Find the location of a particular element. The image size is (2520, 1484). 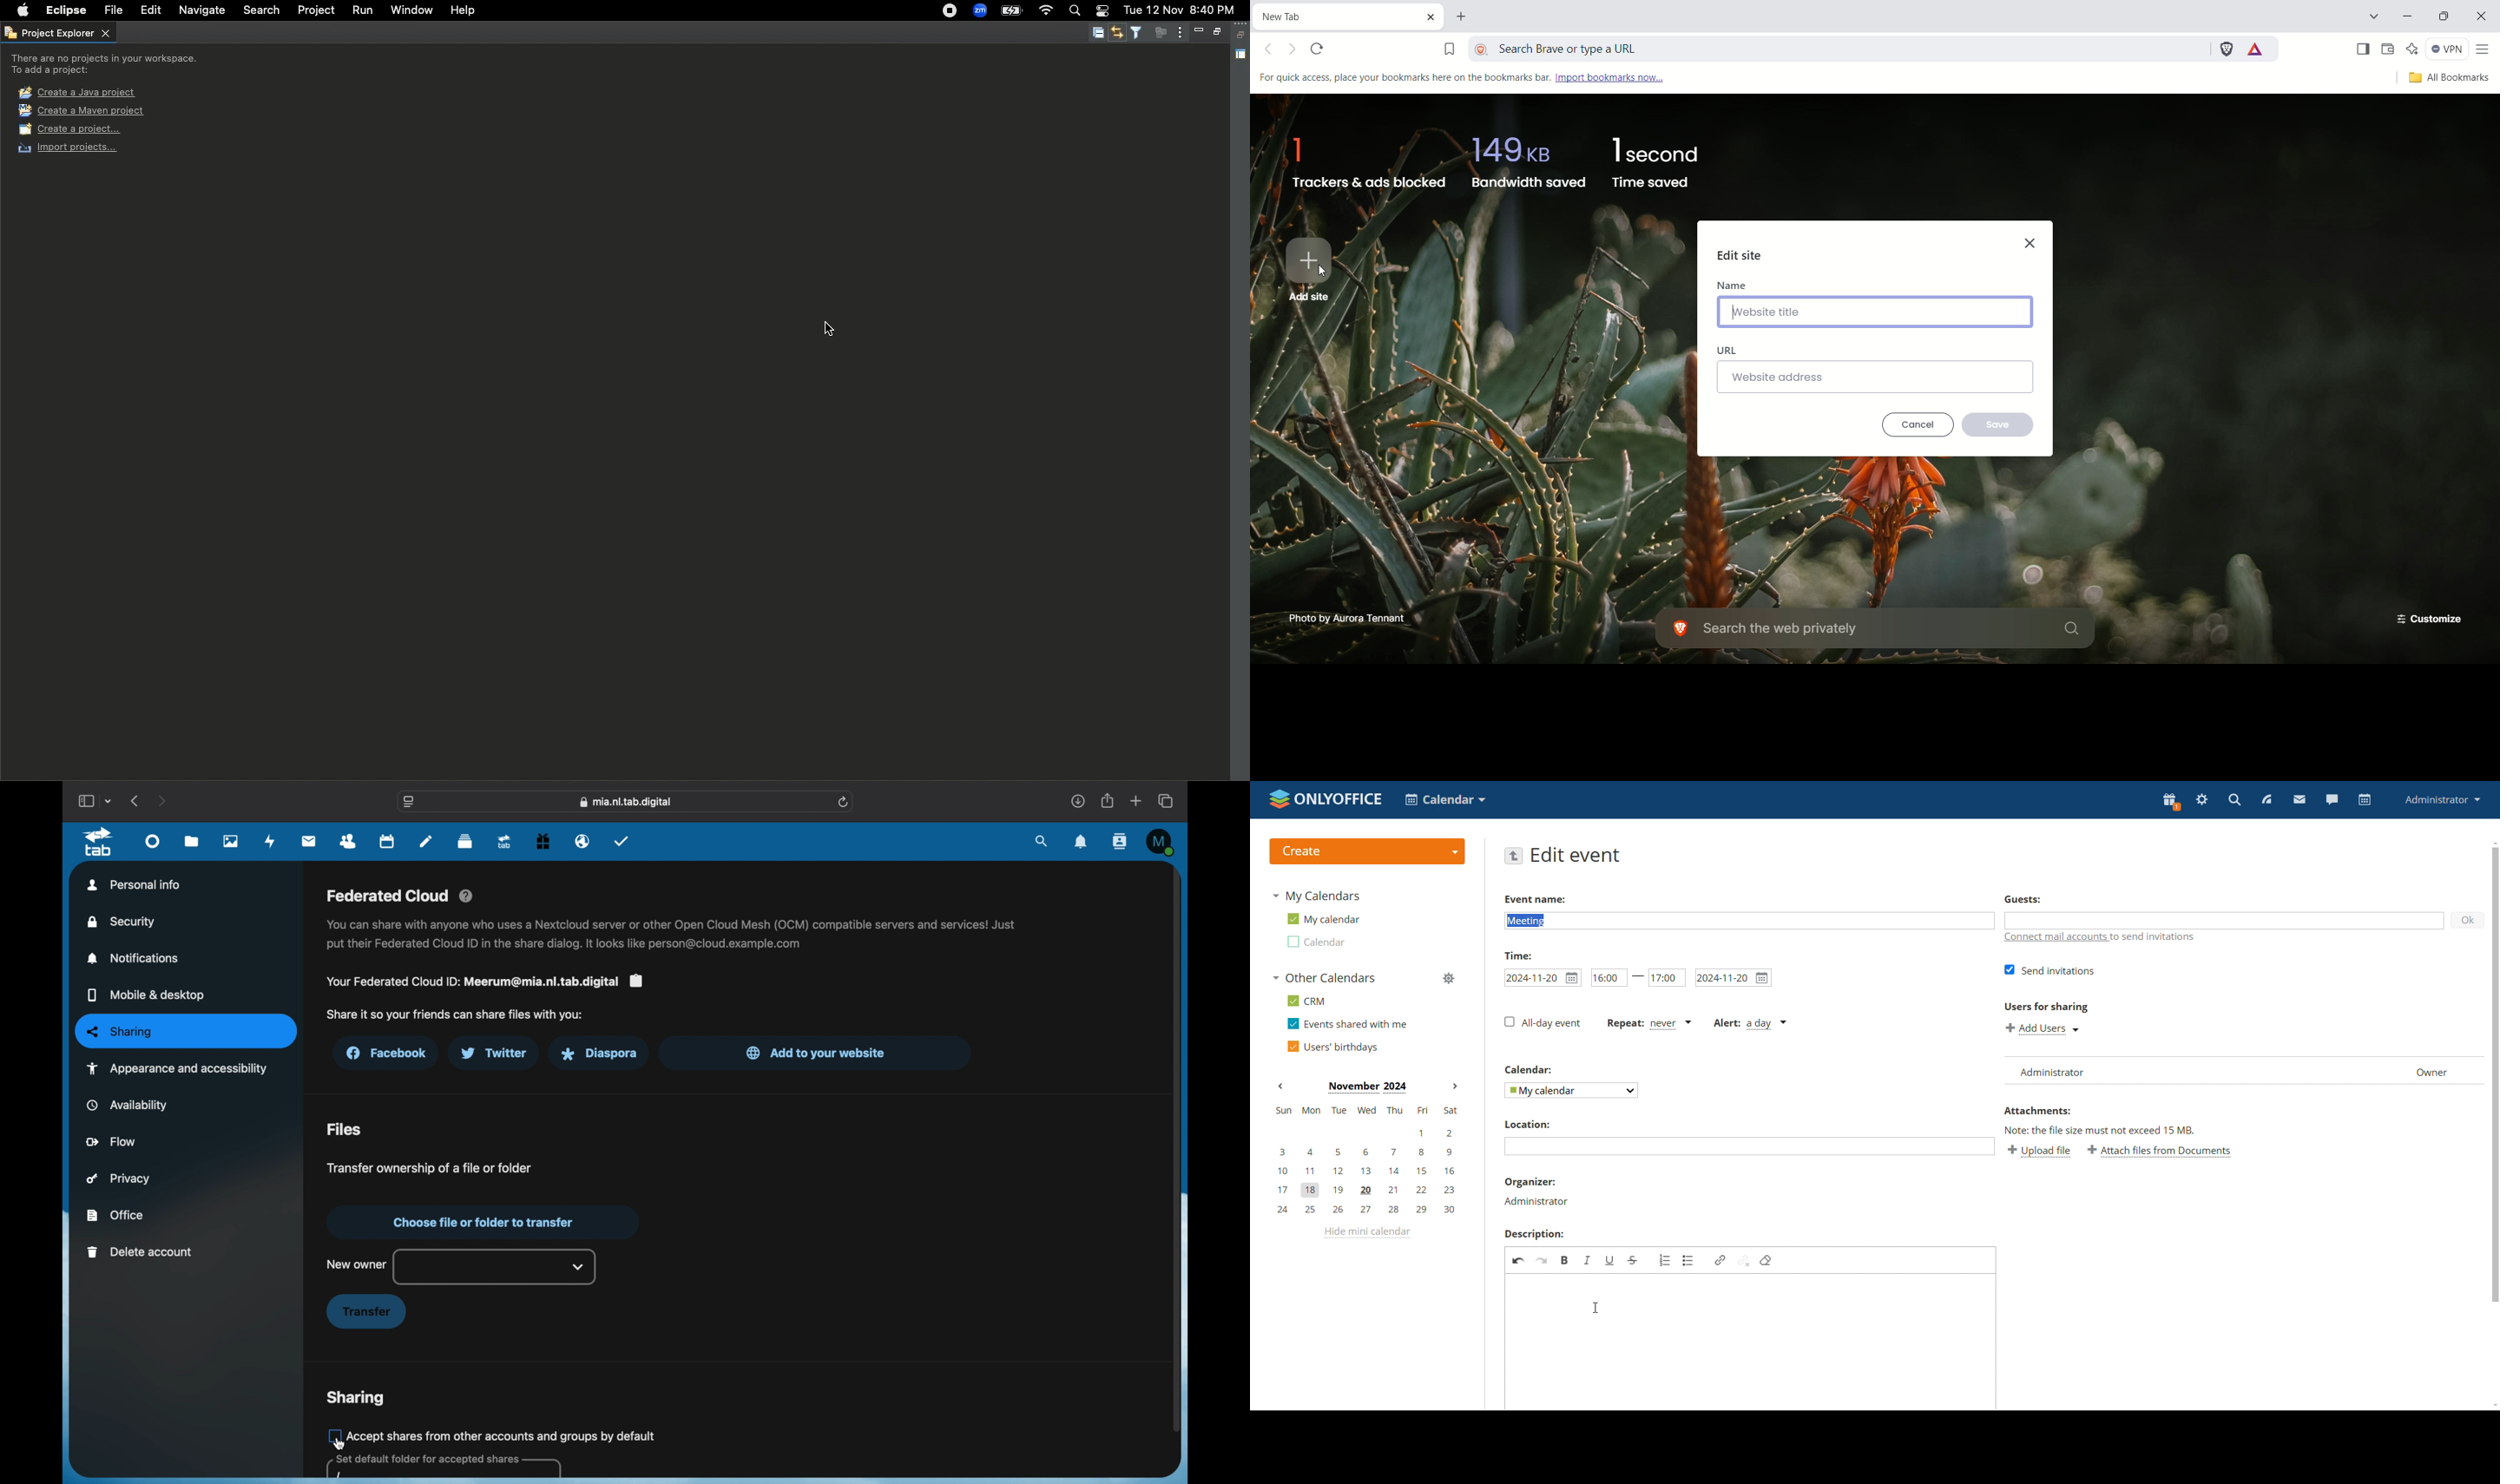

federated cloud is located at coordinates (401, 896).